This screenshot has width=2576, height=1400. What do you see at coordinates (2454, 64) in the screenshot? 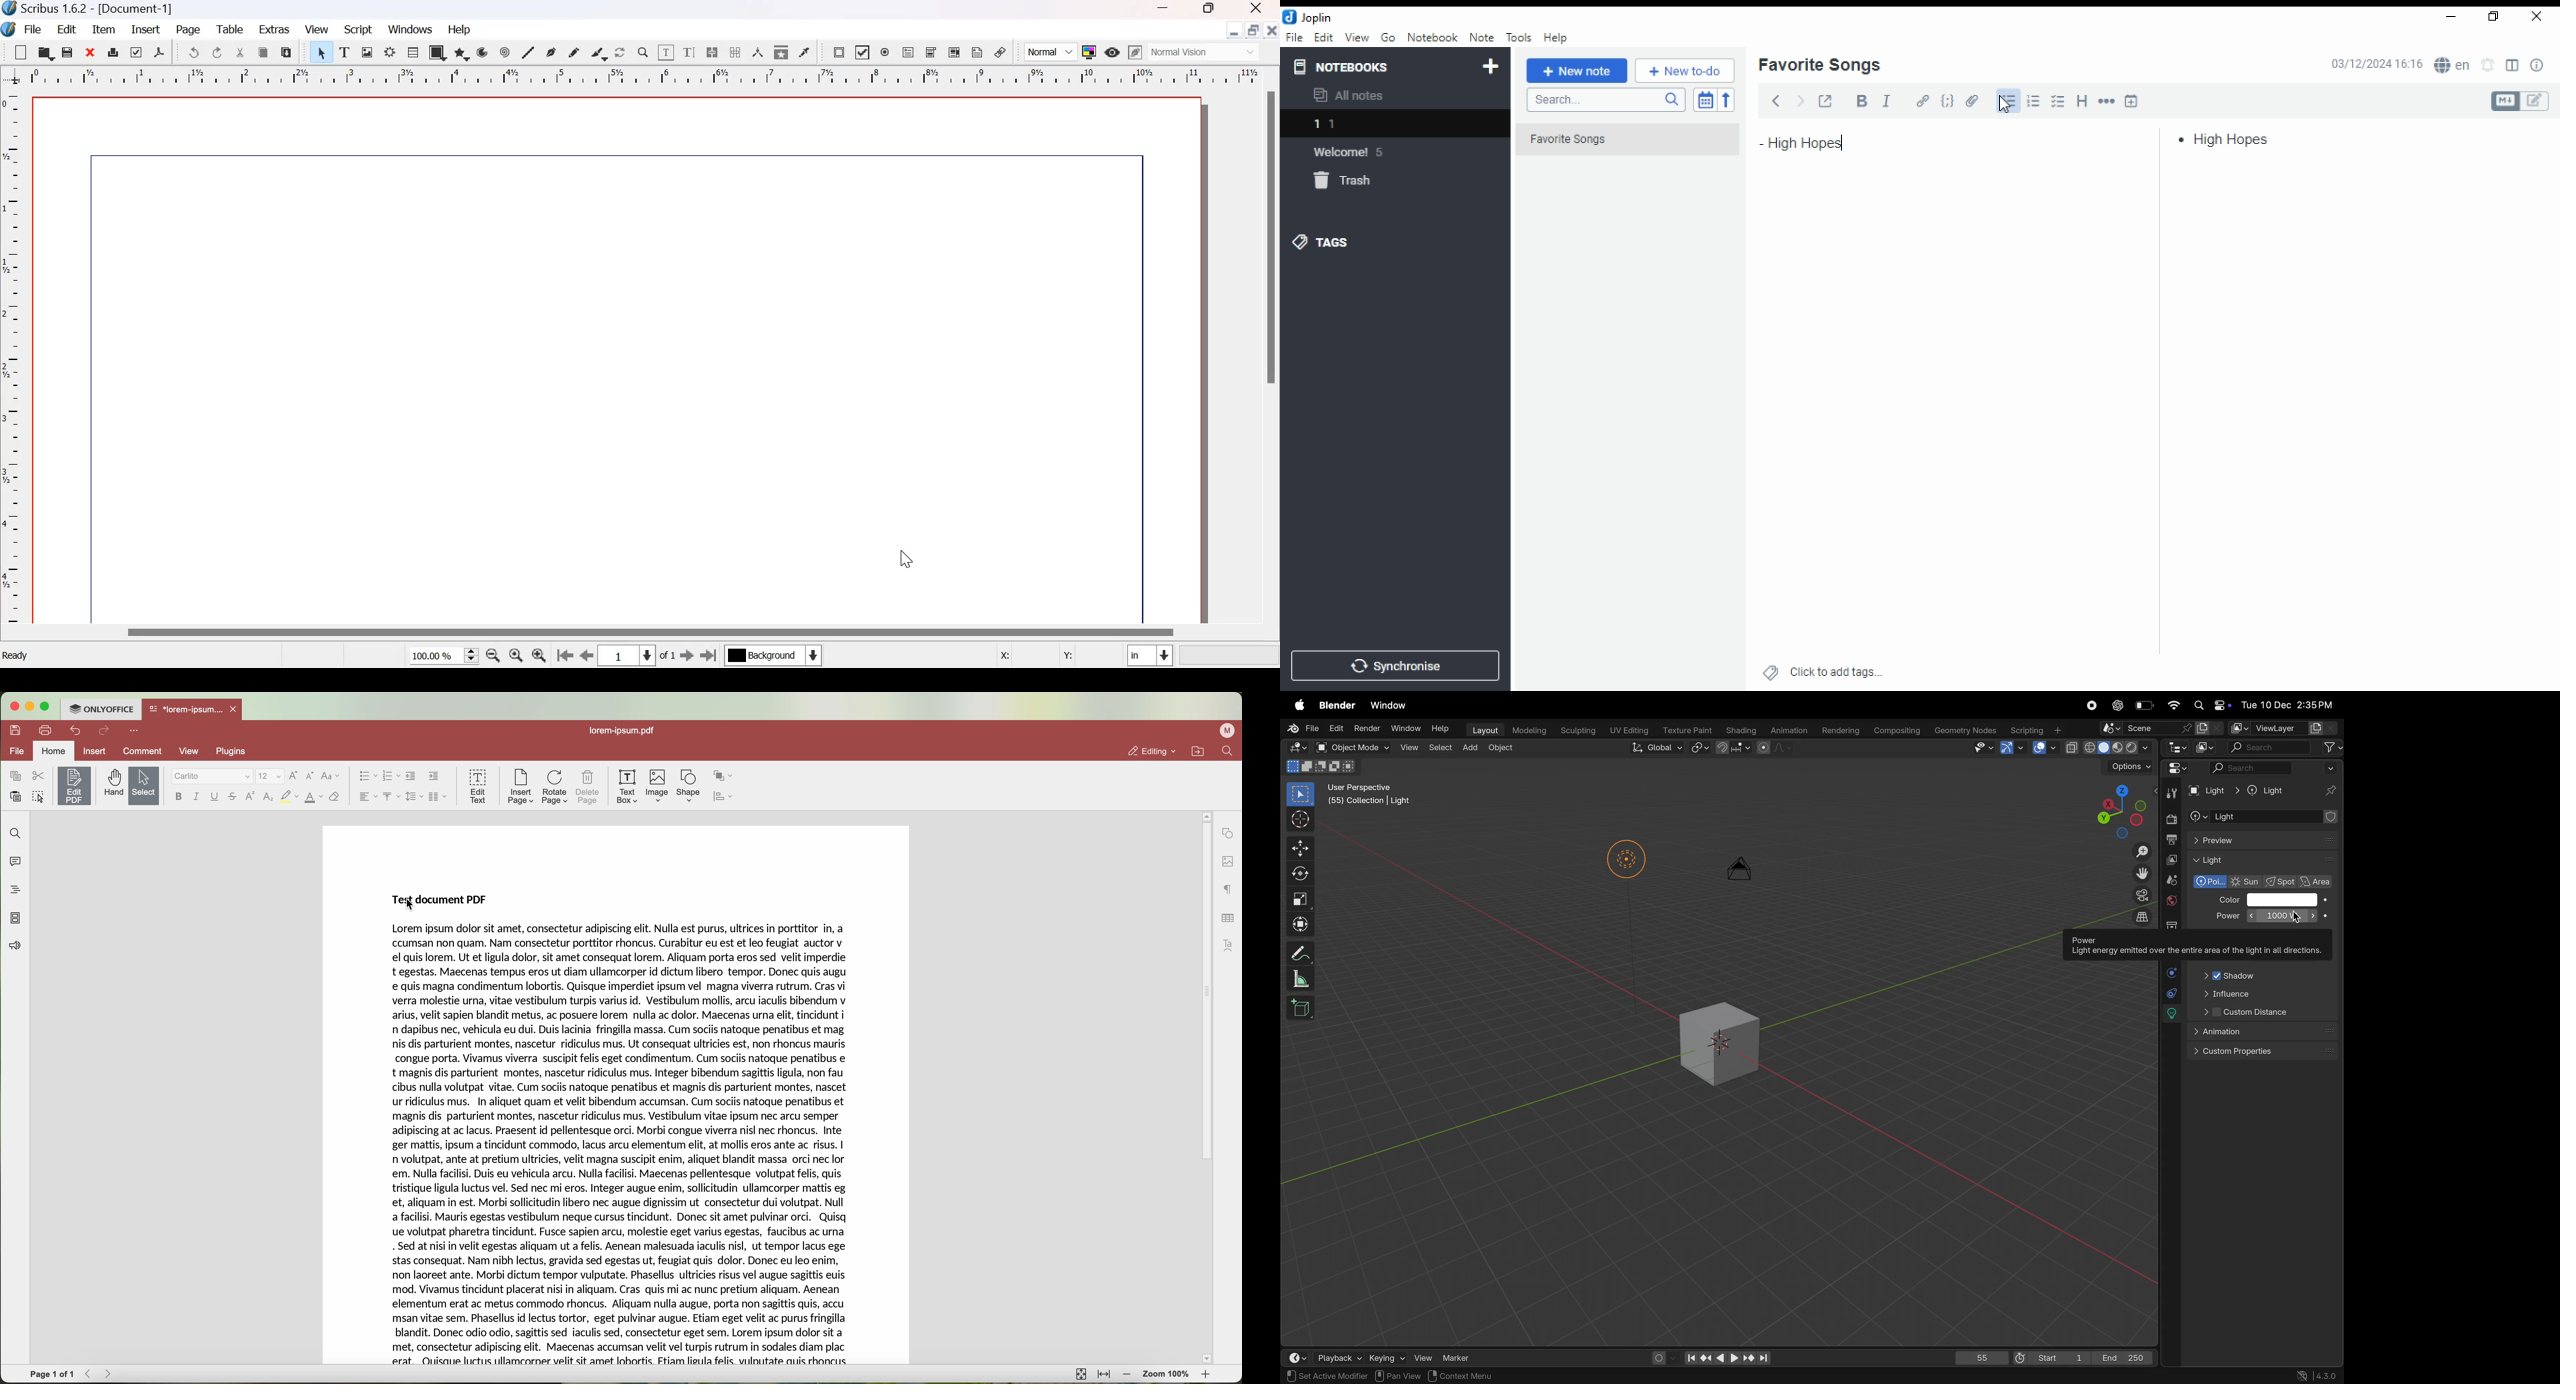
I see `spell checker` at bounding box center [2454, 64].